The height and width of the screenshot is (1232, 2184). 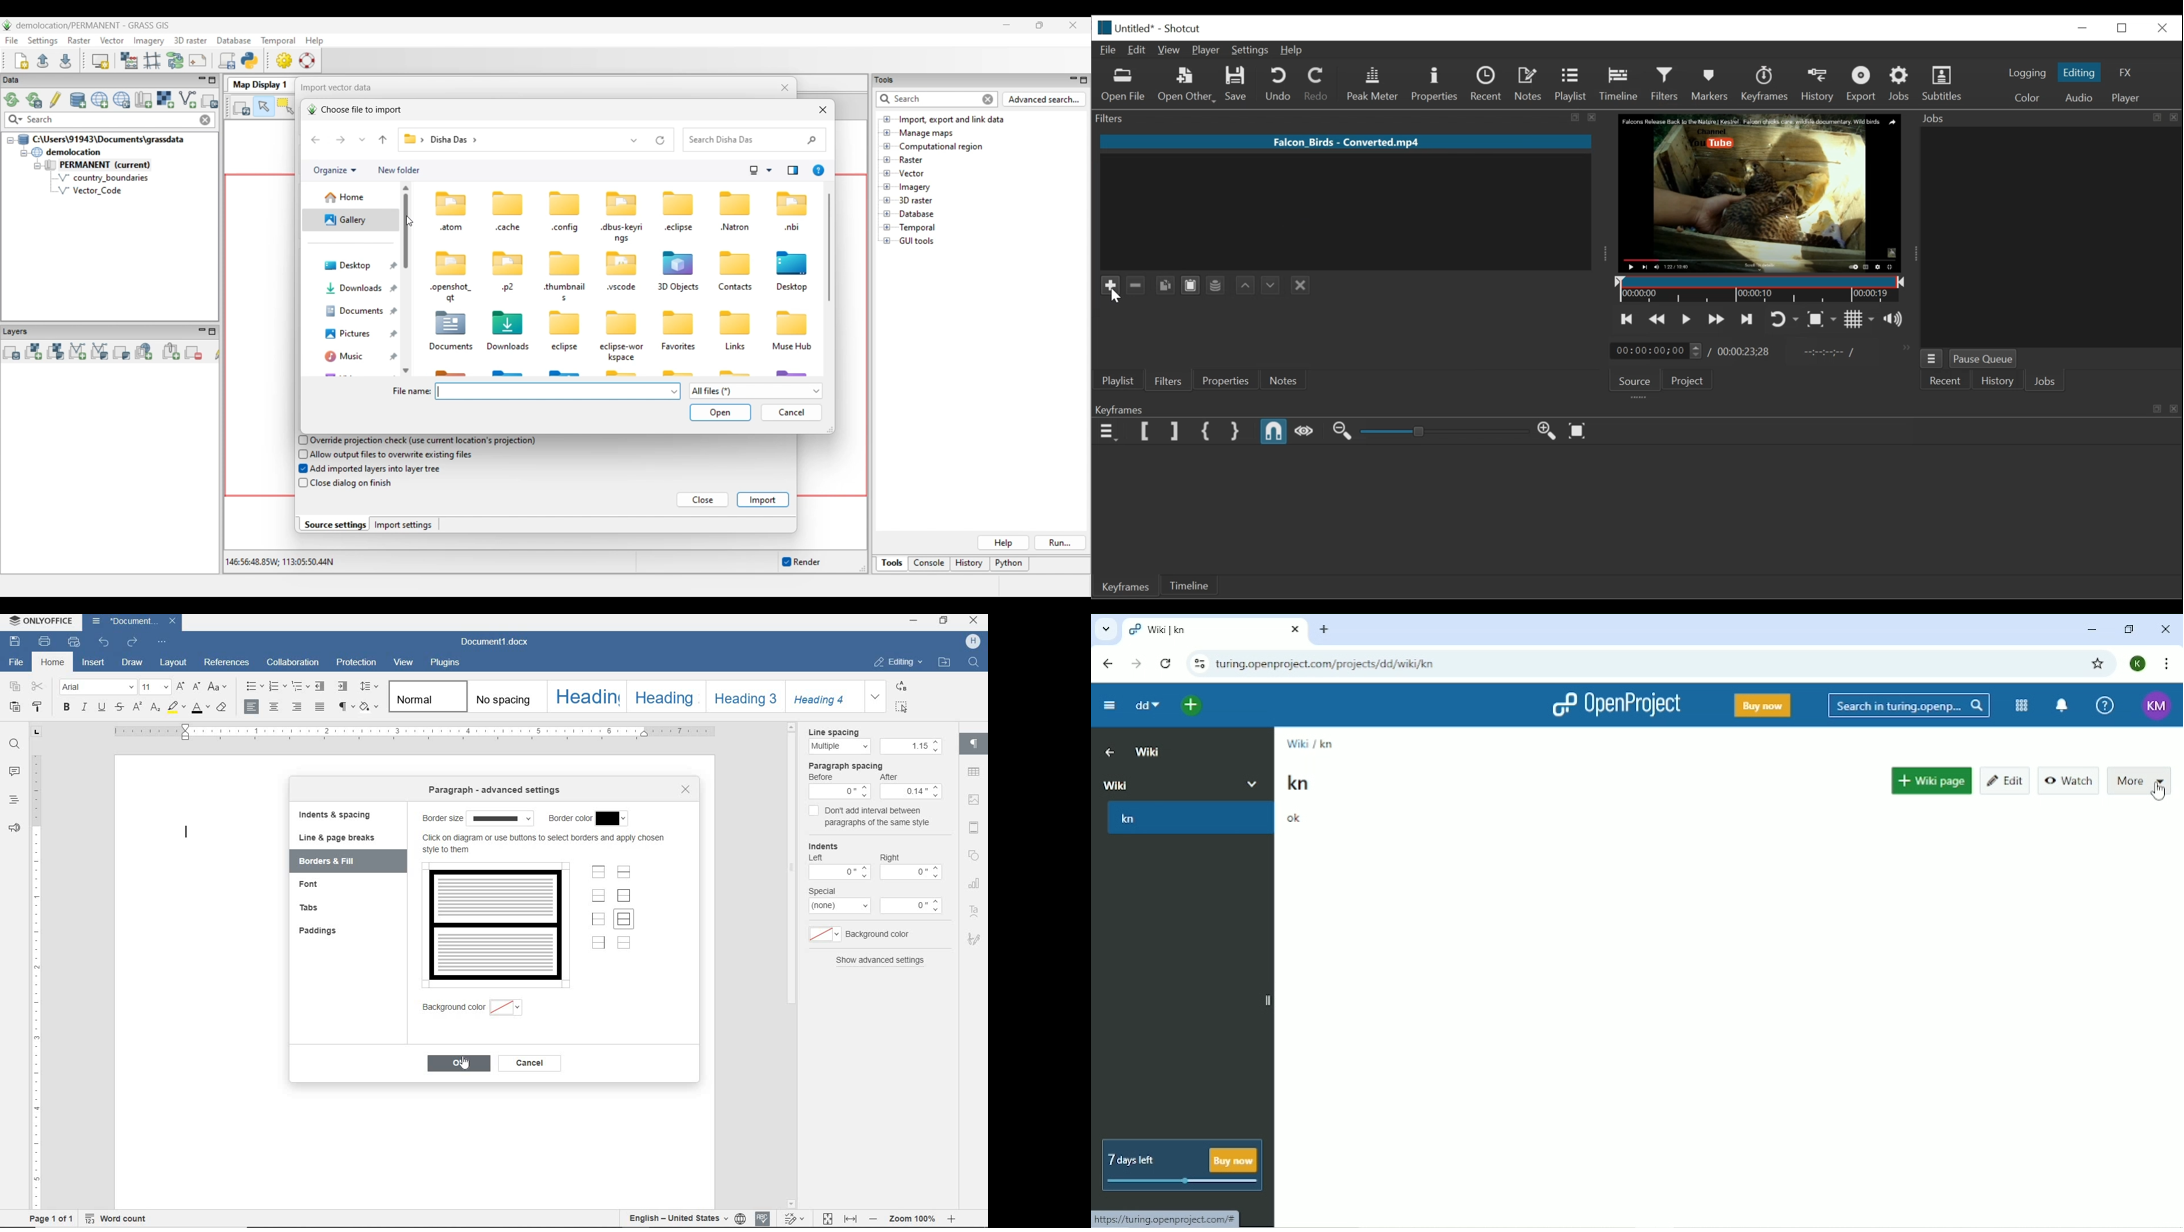 I want to click on copy style, so click(x=38, y=708).